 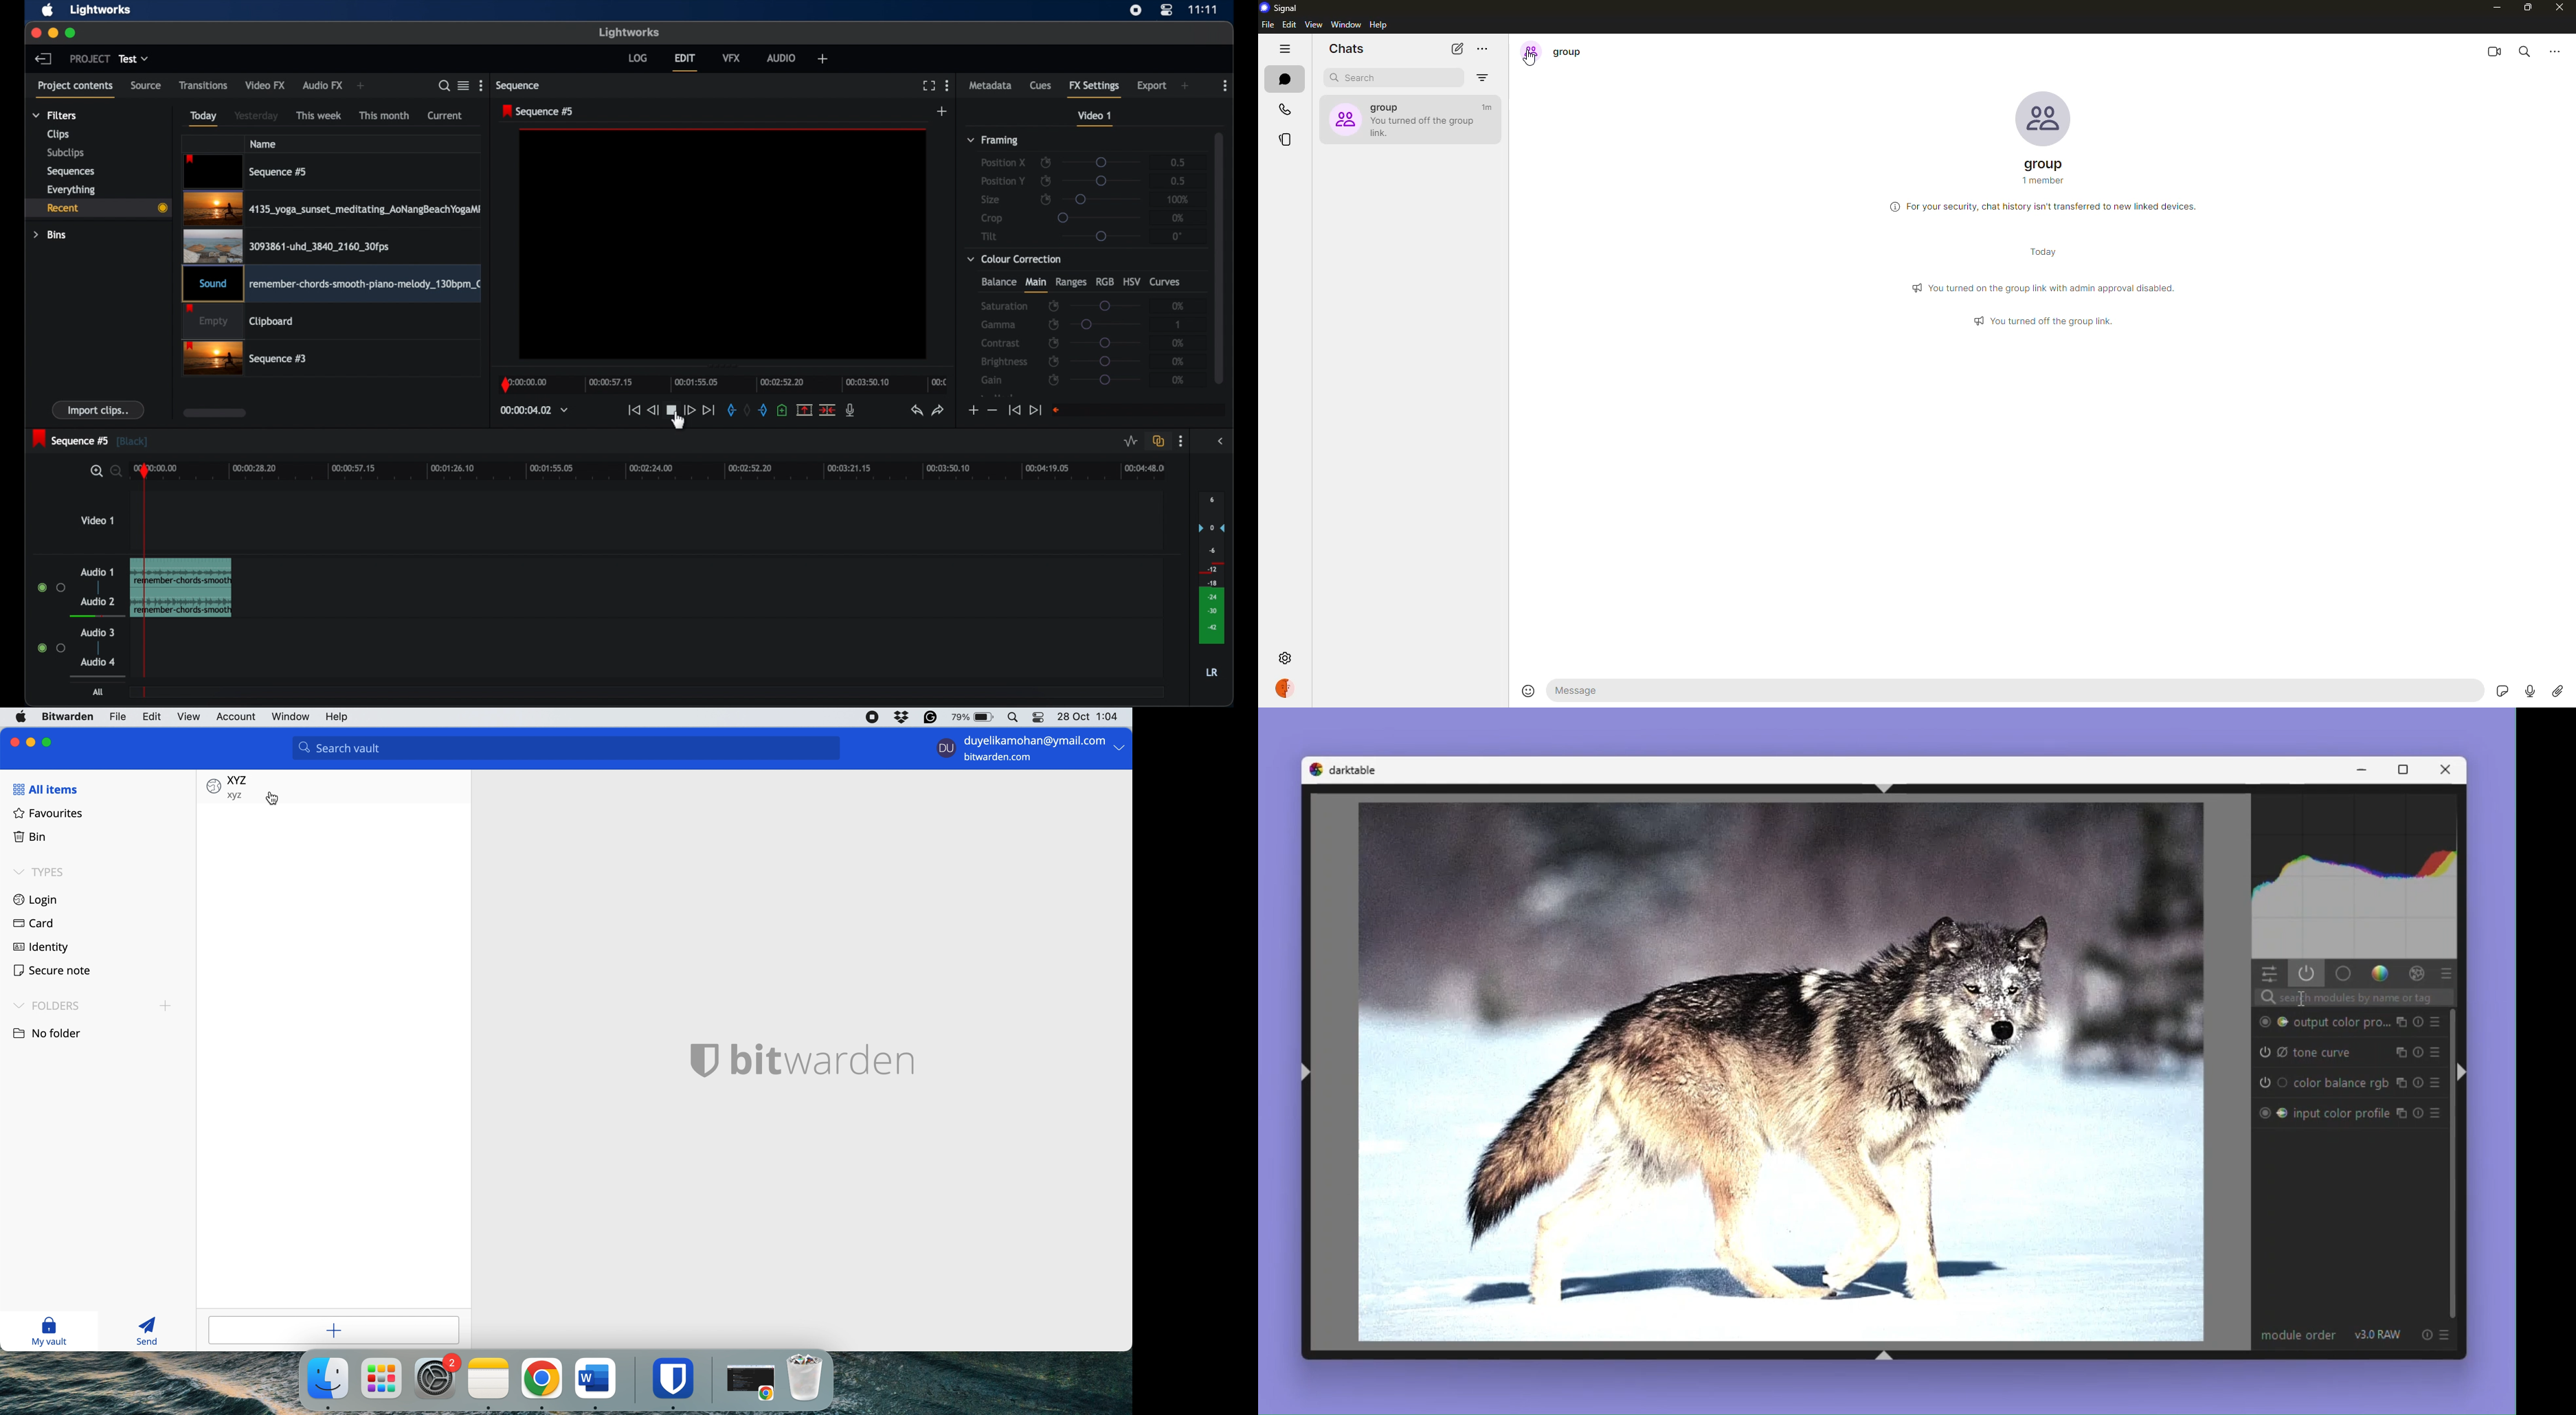 I want to click on cues, so click(x=1041, y=85).